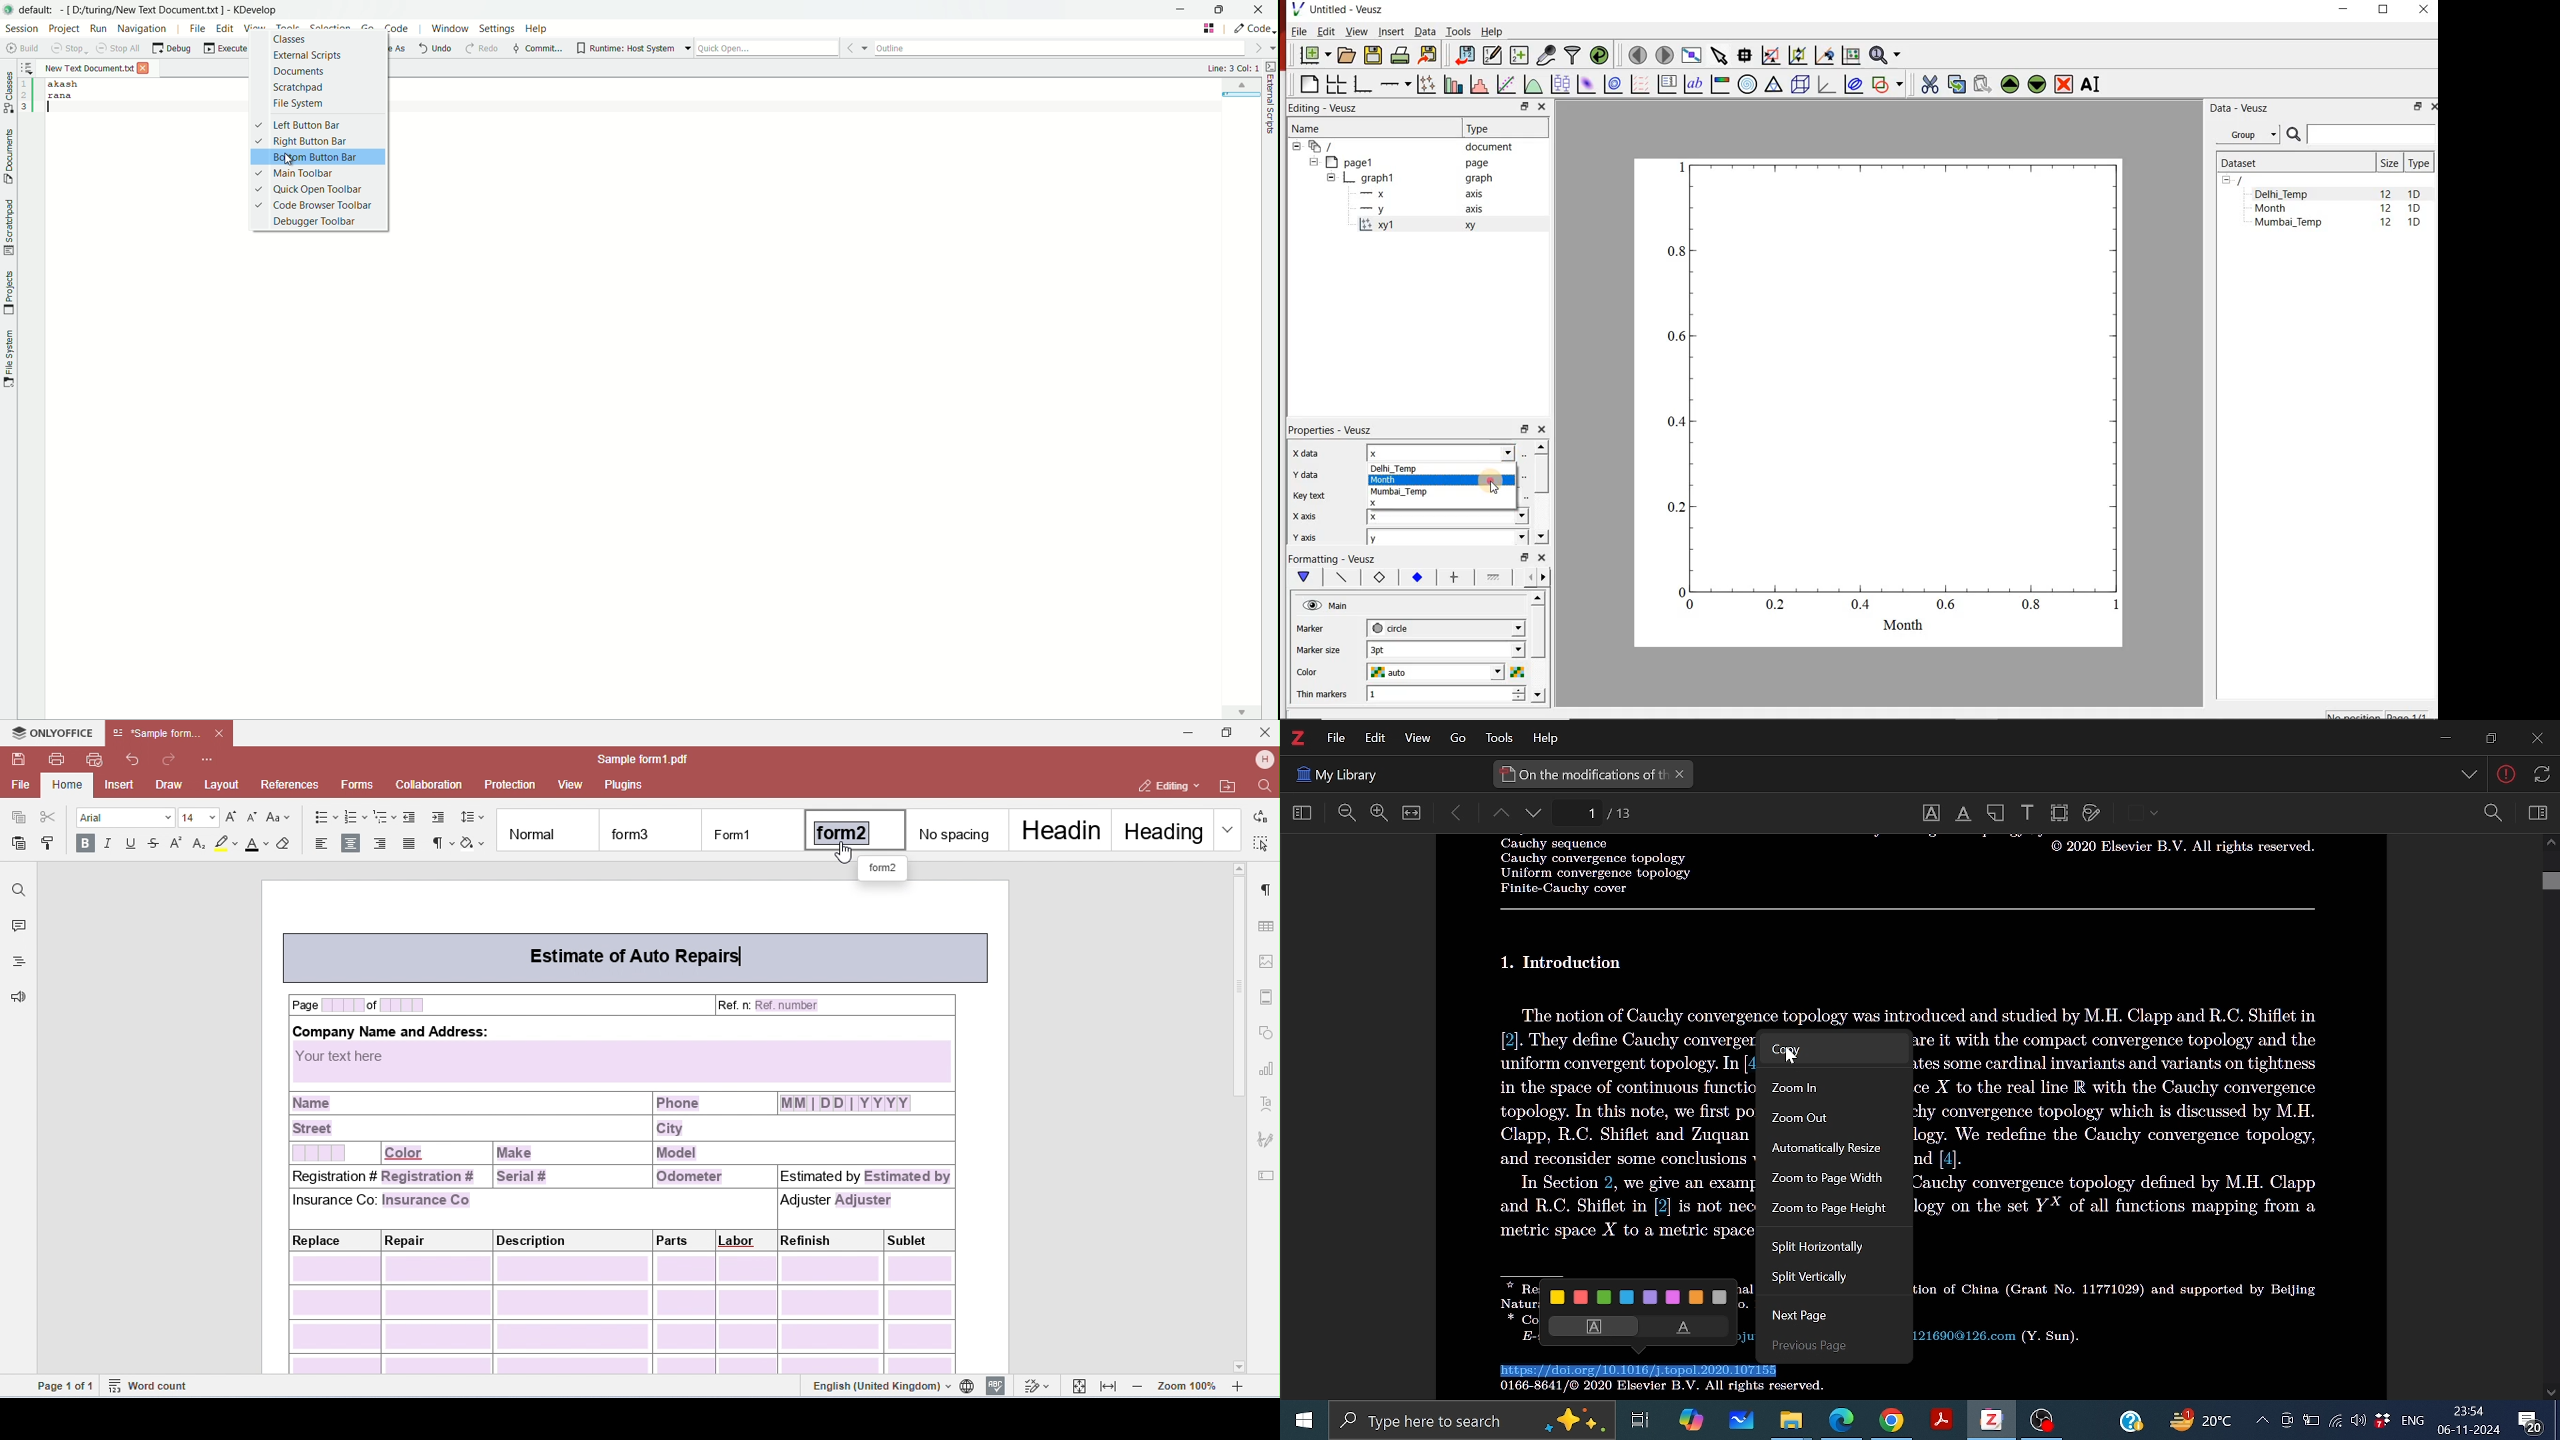 The height and width of the screenshot is (1456, 2576). Describe the element at coordinates (1692, 56) in the screenshot. I see `view plot full screen` at that location.